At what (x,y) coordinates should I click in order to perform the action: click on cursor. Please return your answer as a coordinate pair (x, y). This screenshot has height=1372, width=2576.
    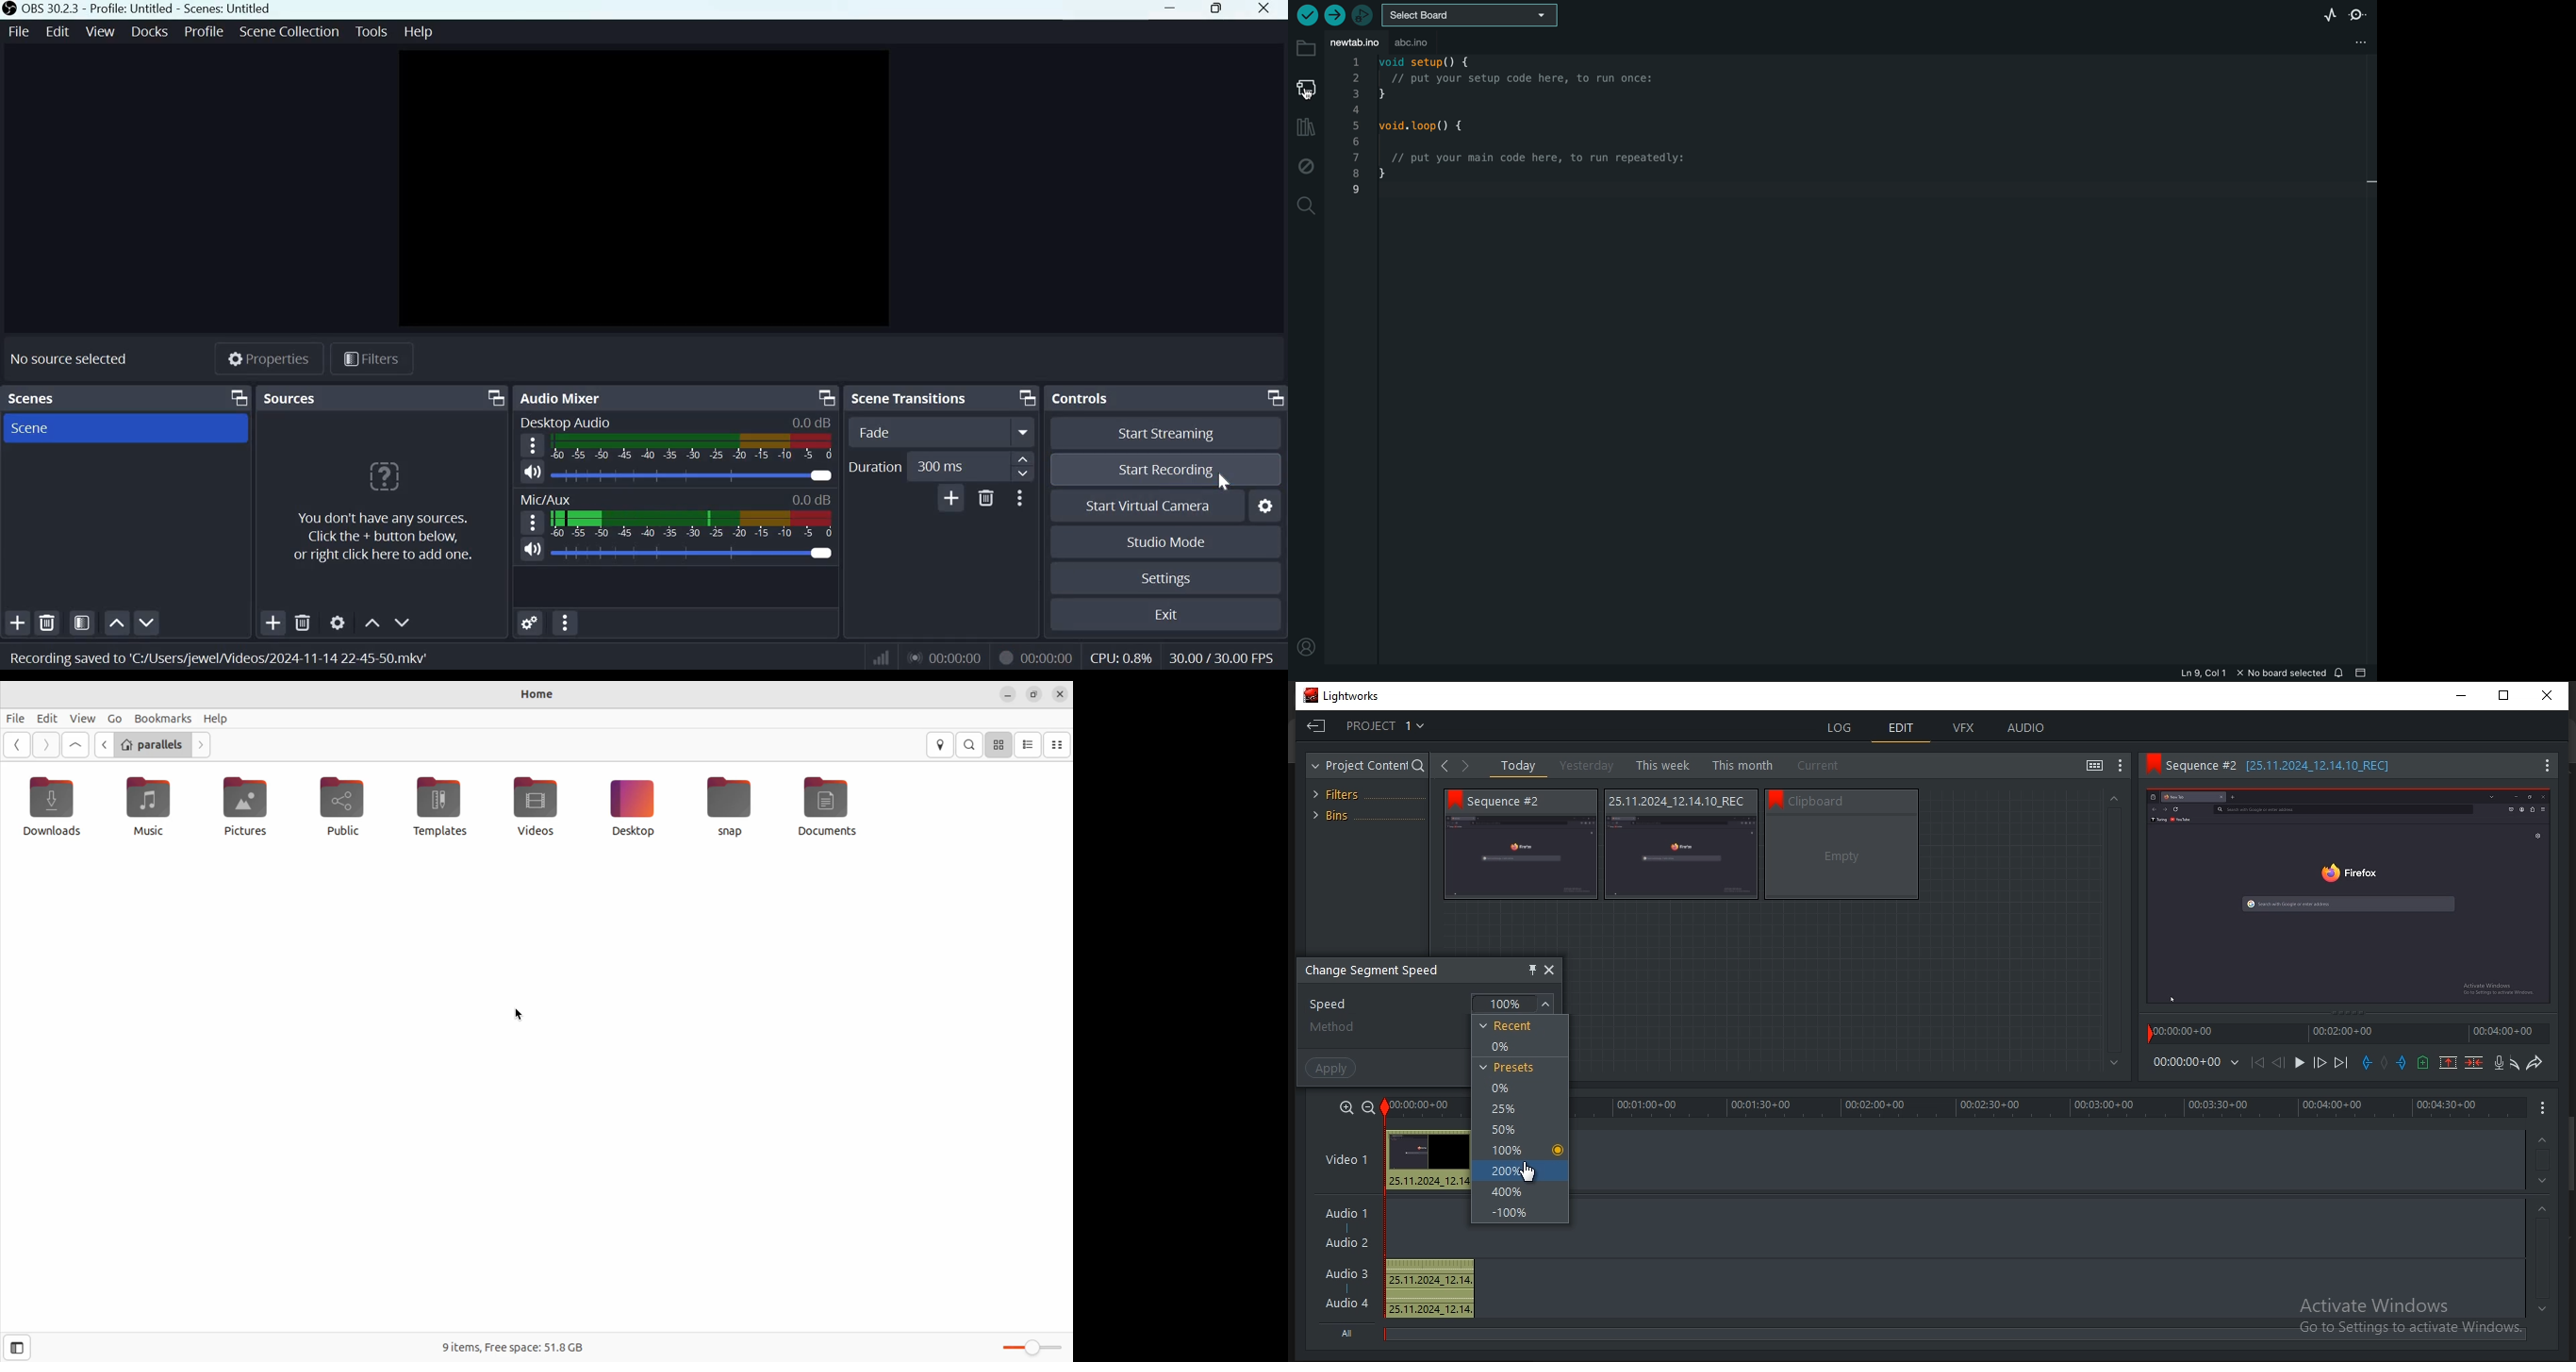
    Looking at the image, I should click on (1228, 482).